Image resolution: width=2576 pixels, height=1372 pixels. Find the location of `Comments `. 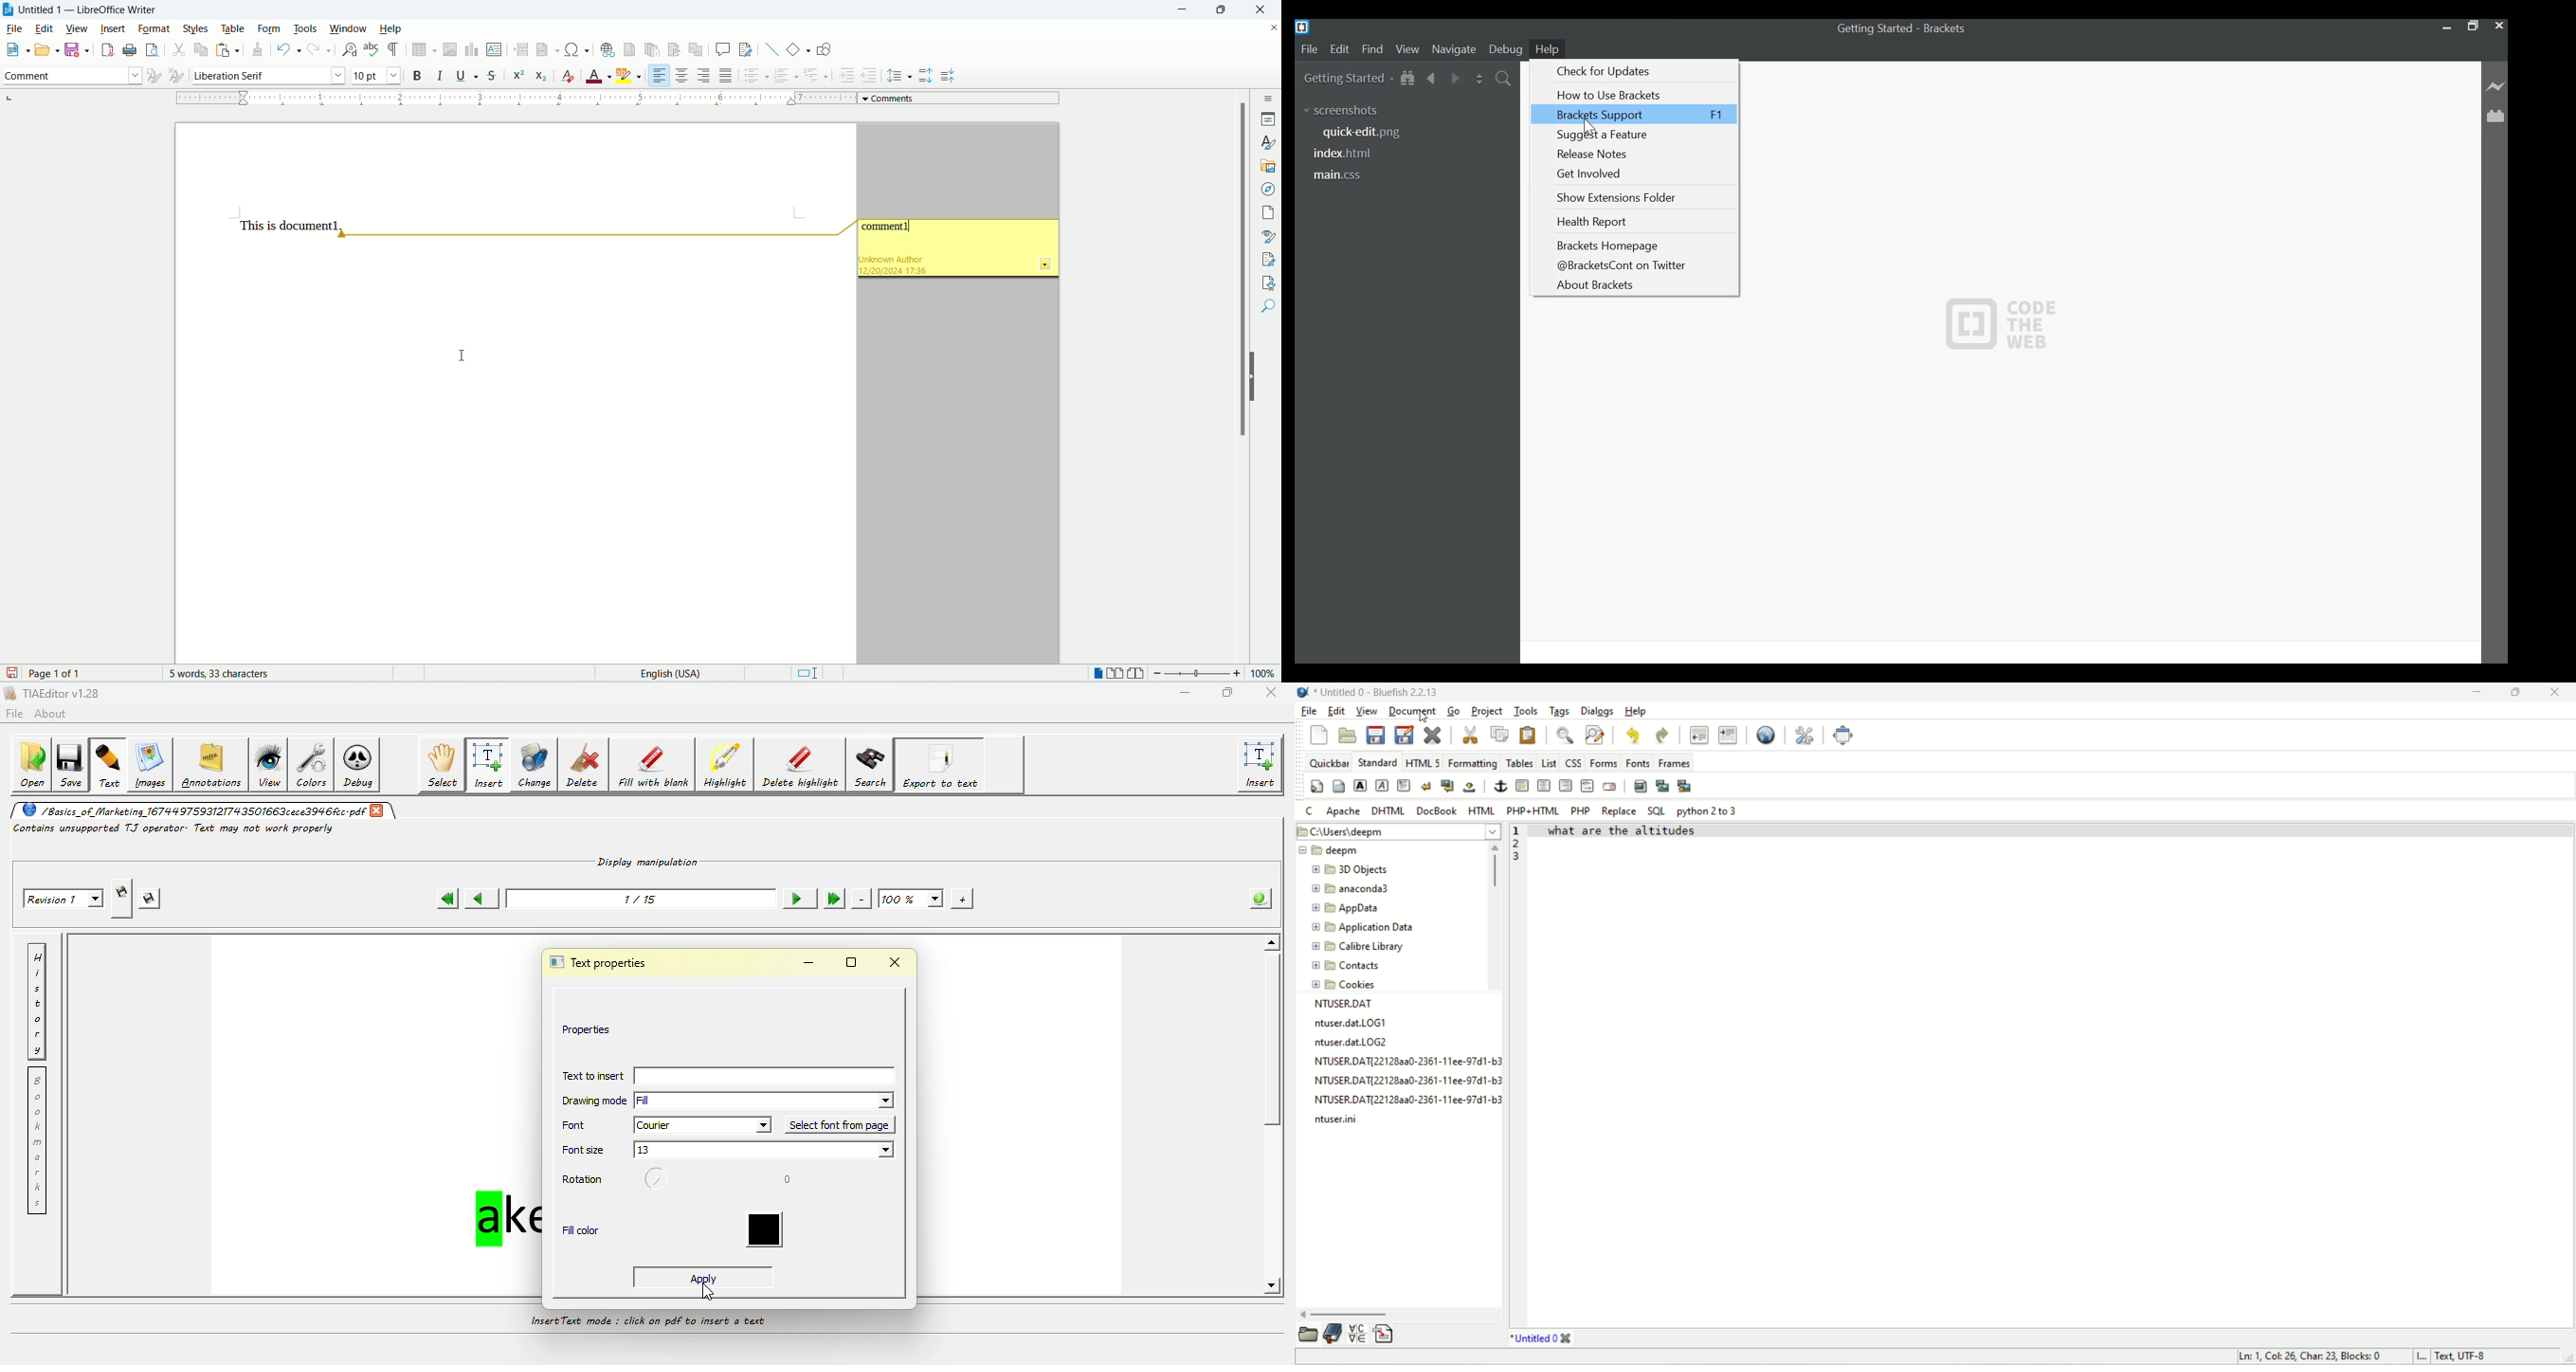

Comments  is located at coordinates (963, 97).